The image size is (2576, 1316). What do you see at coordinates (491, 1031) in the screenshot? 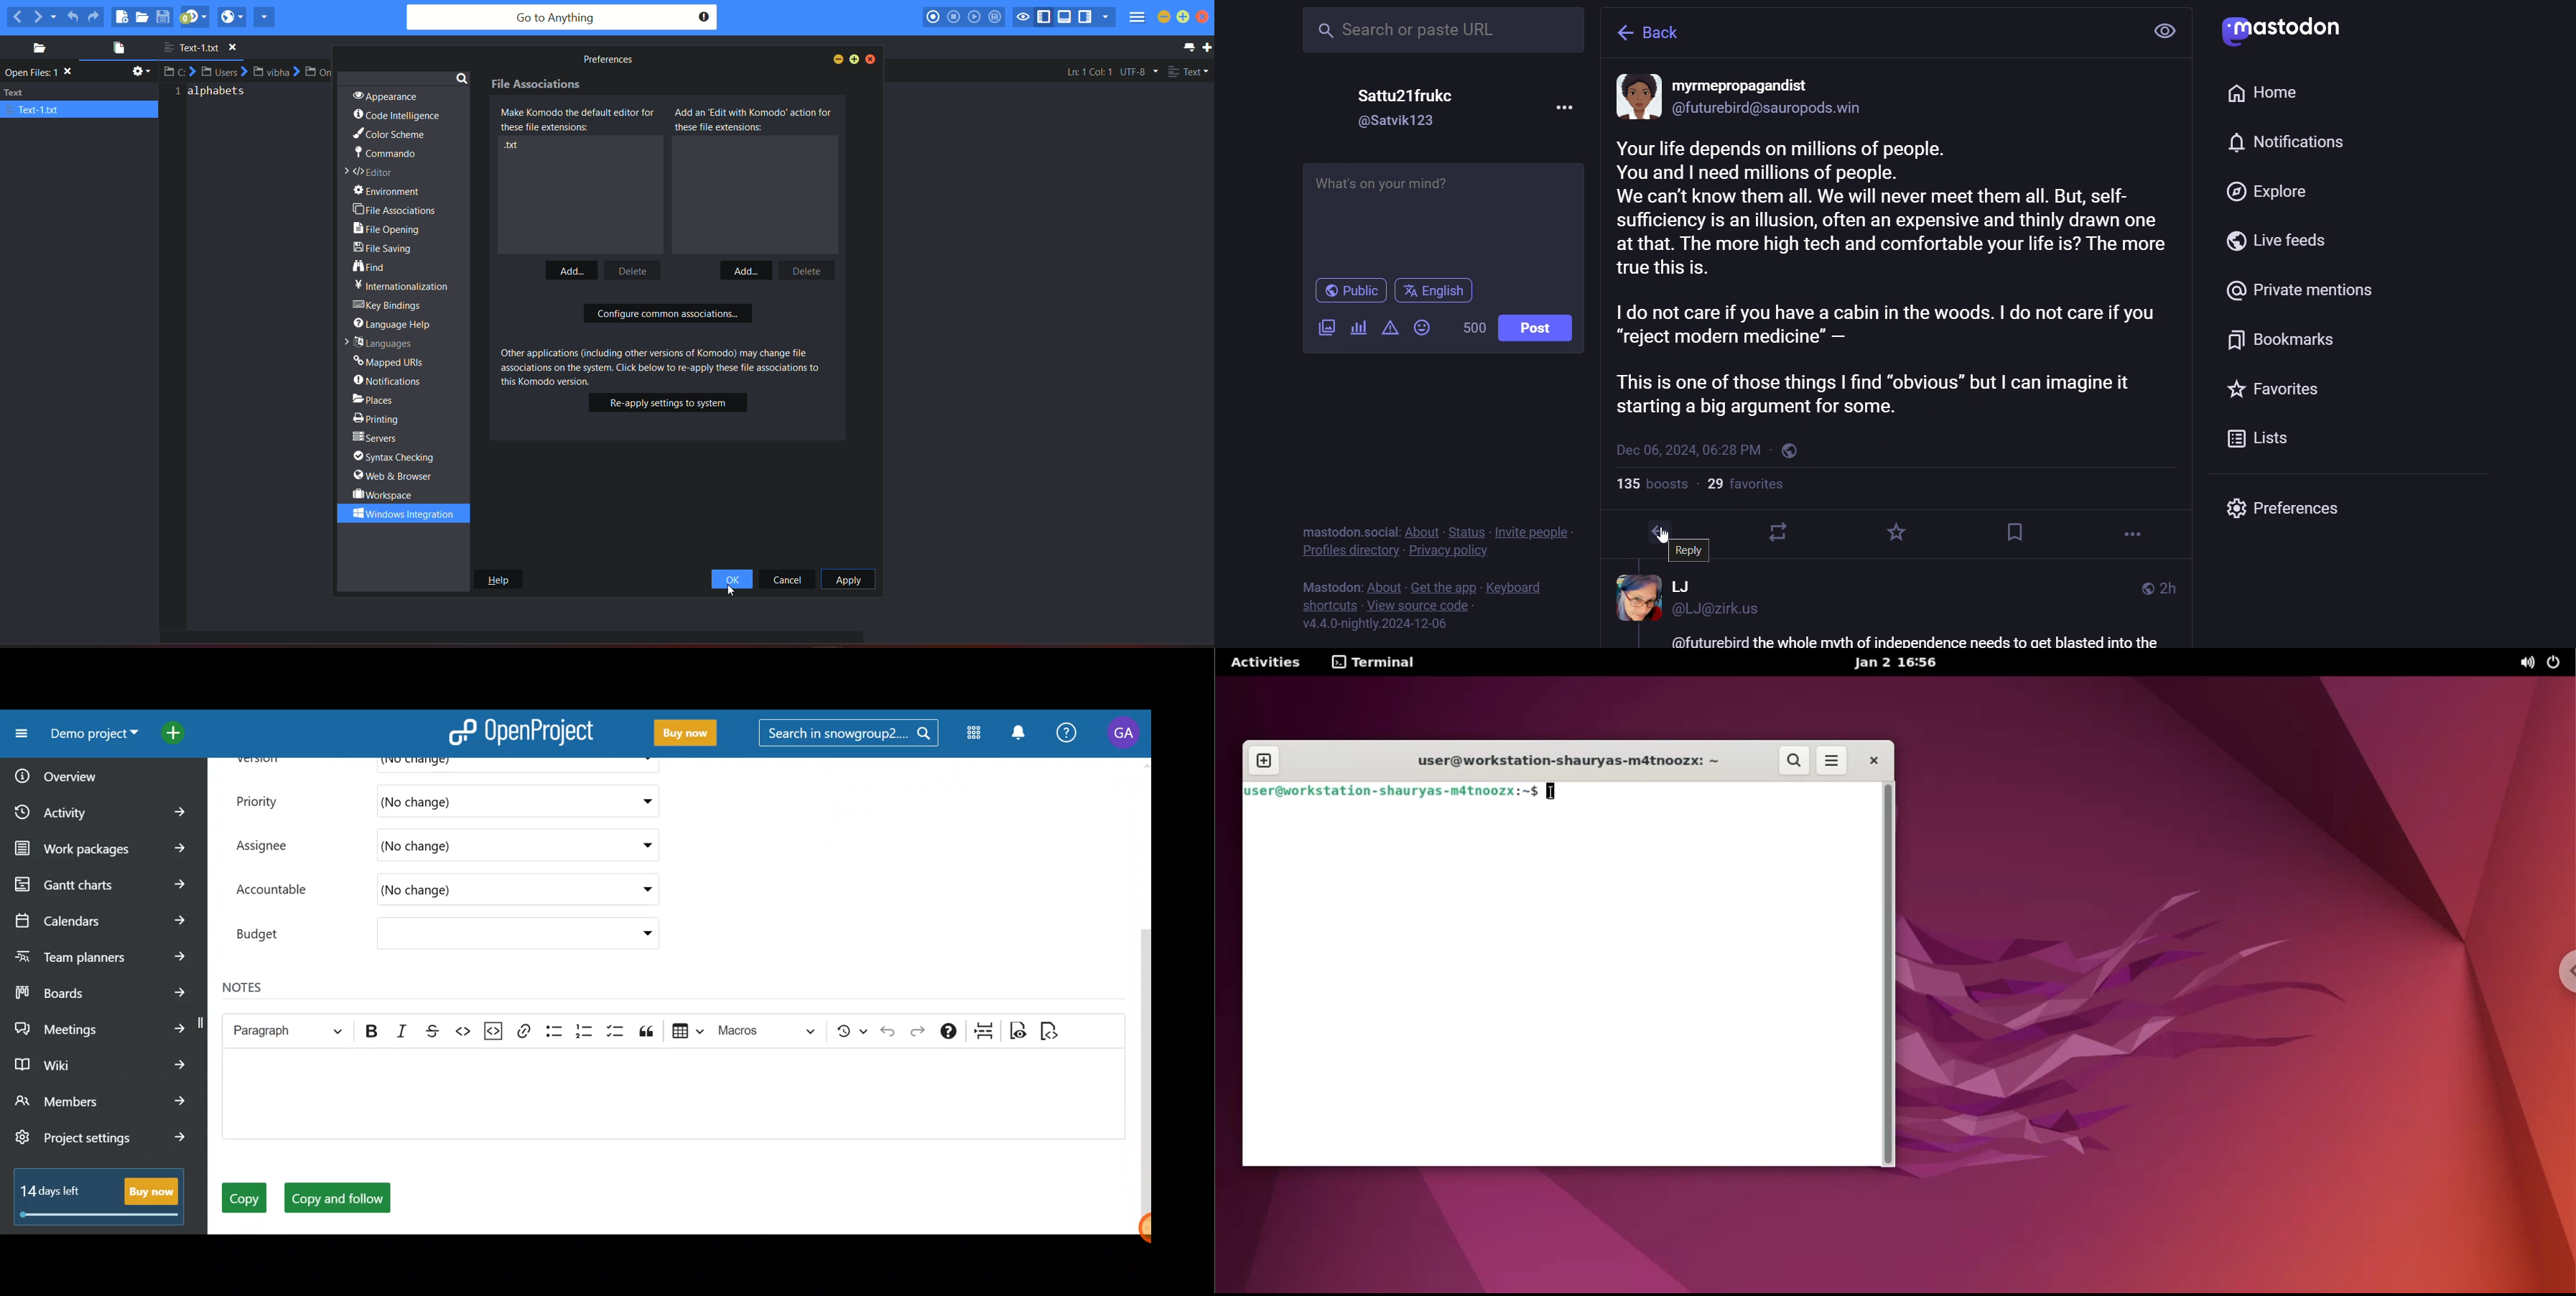
I see `Insert code snippet` at bounding box center [491, 1031].